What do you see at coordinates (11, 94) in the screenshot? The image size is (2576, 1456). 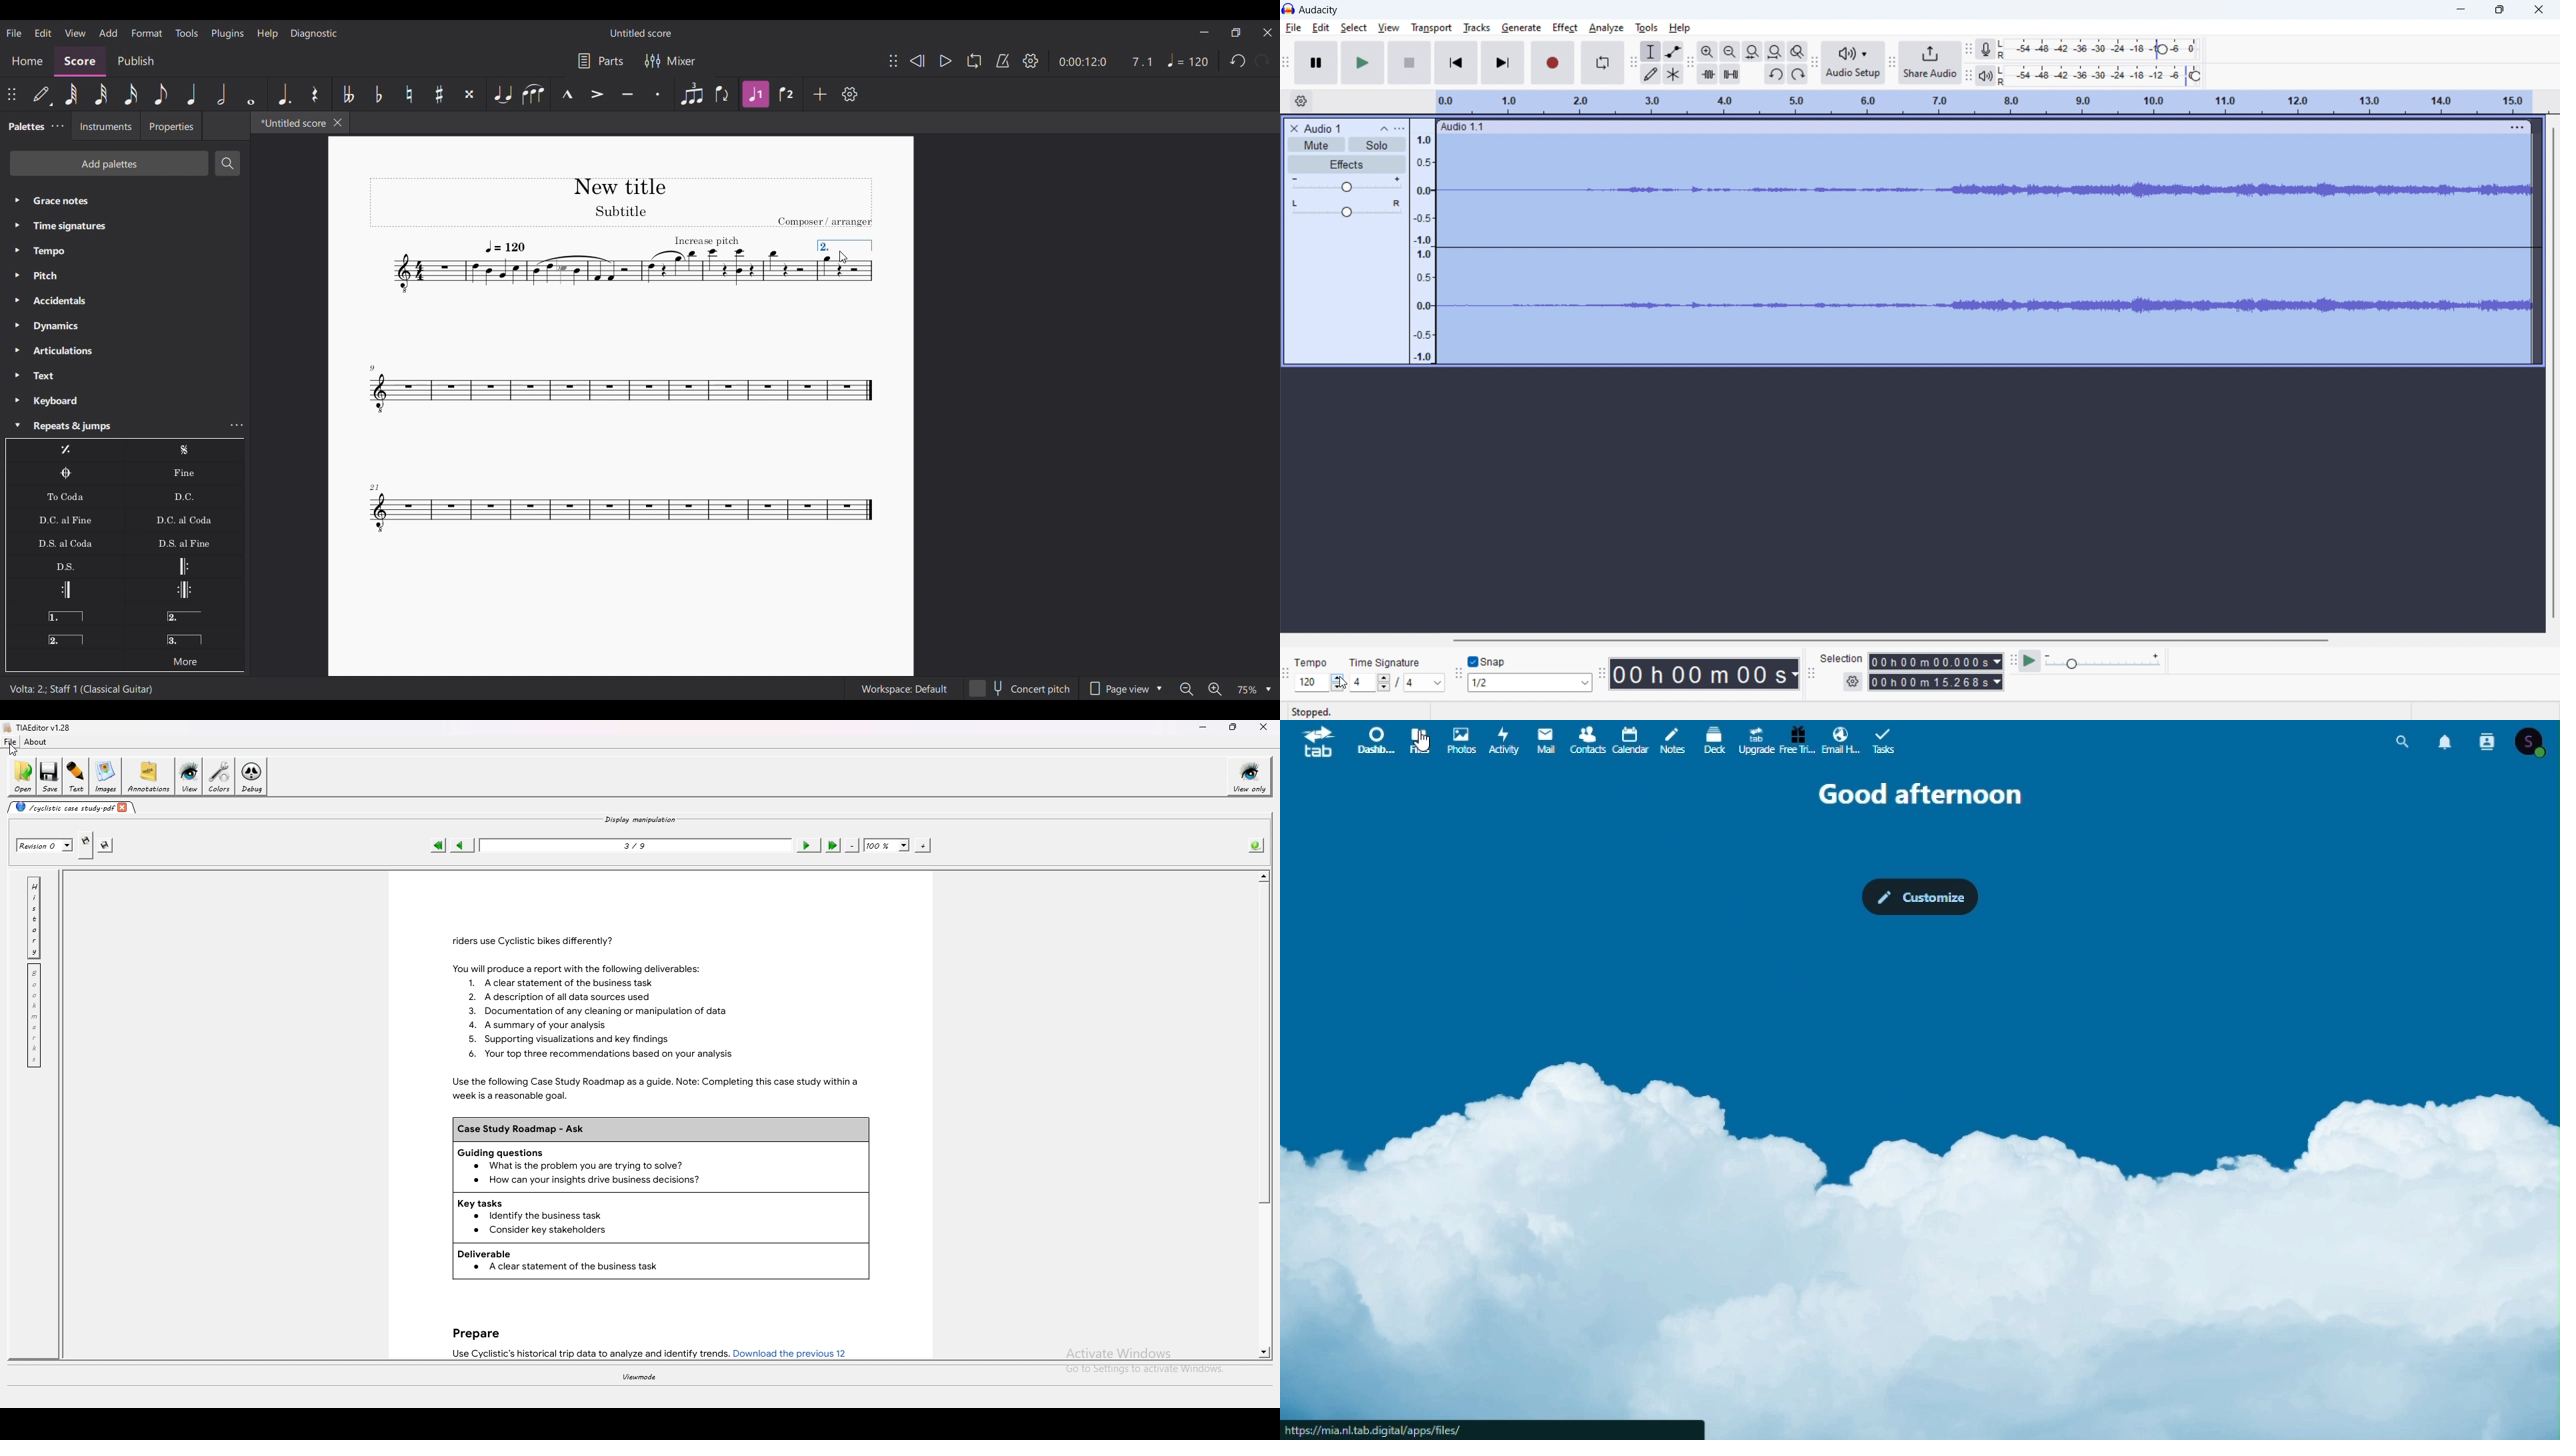 I see `Change position` at bounding box center [11, 94].